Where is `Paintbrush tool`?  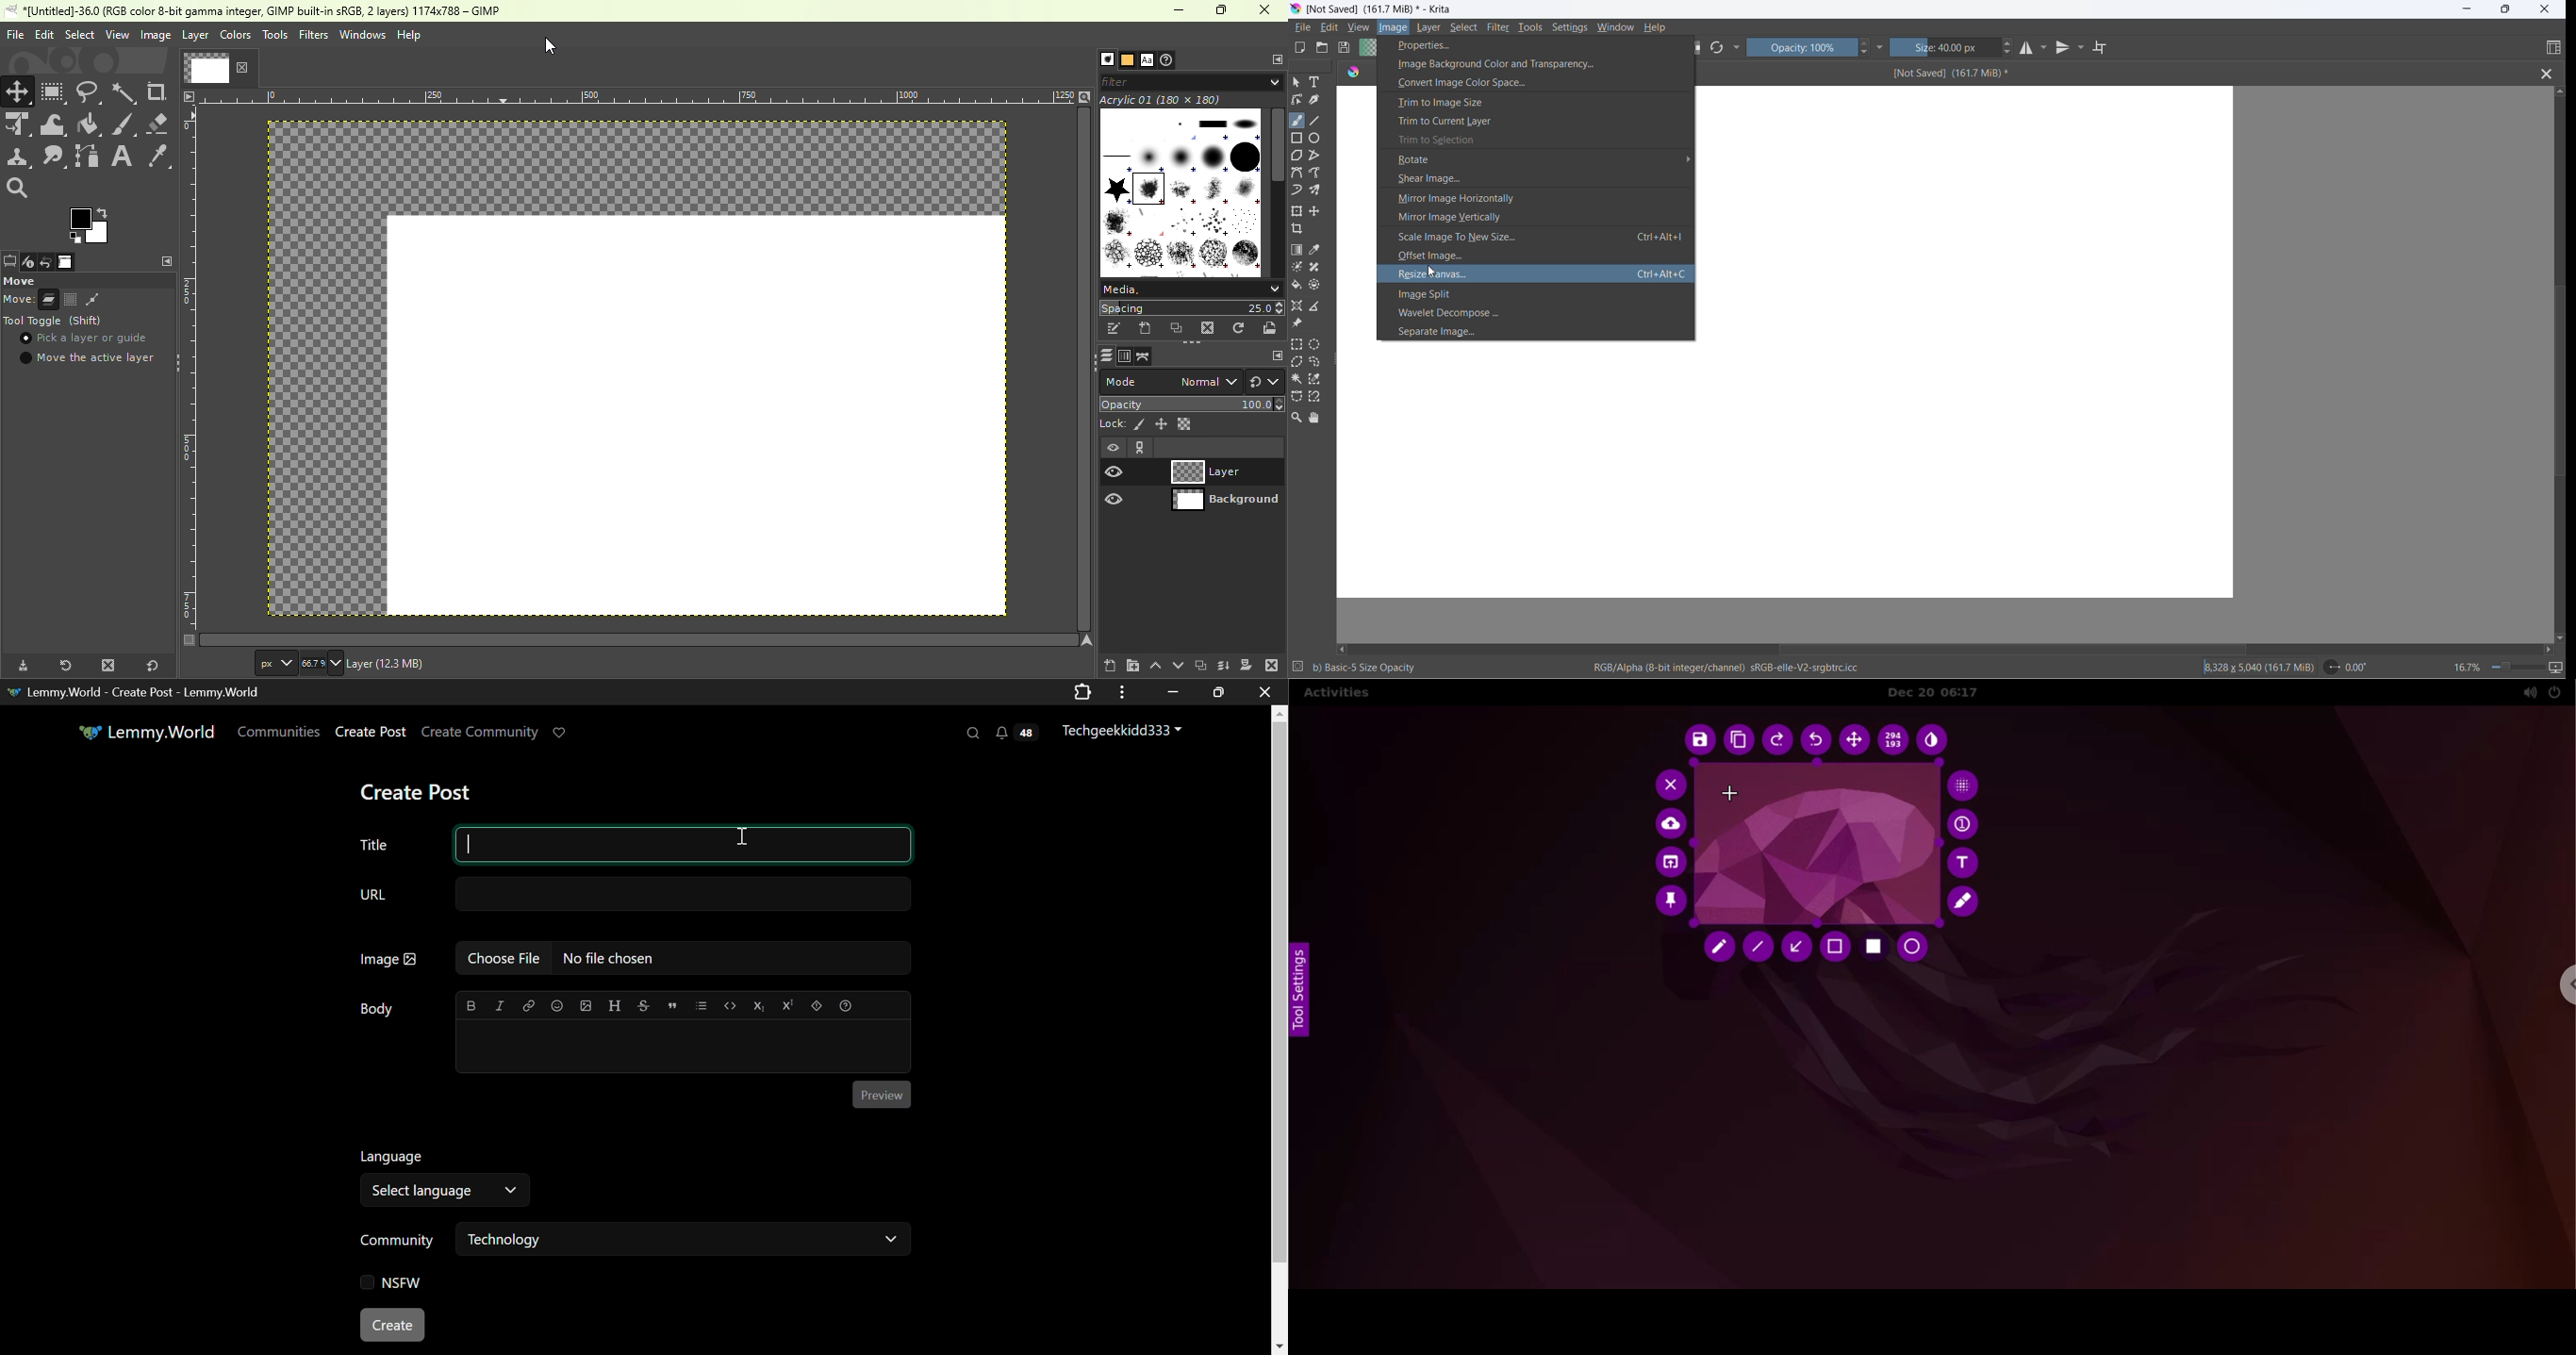
Paintbrush tool is located at coordinates (124, 124).